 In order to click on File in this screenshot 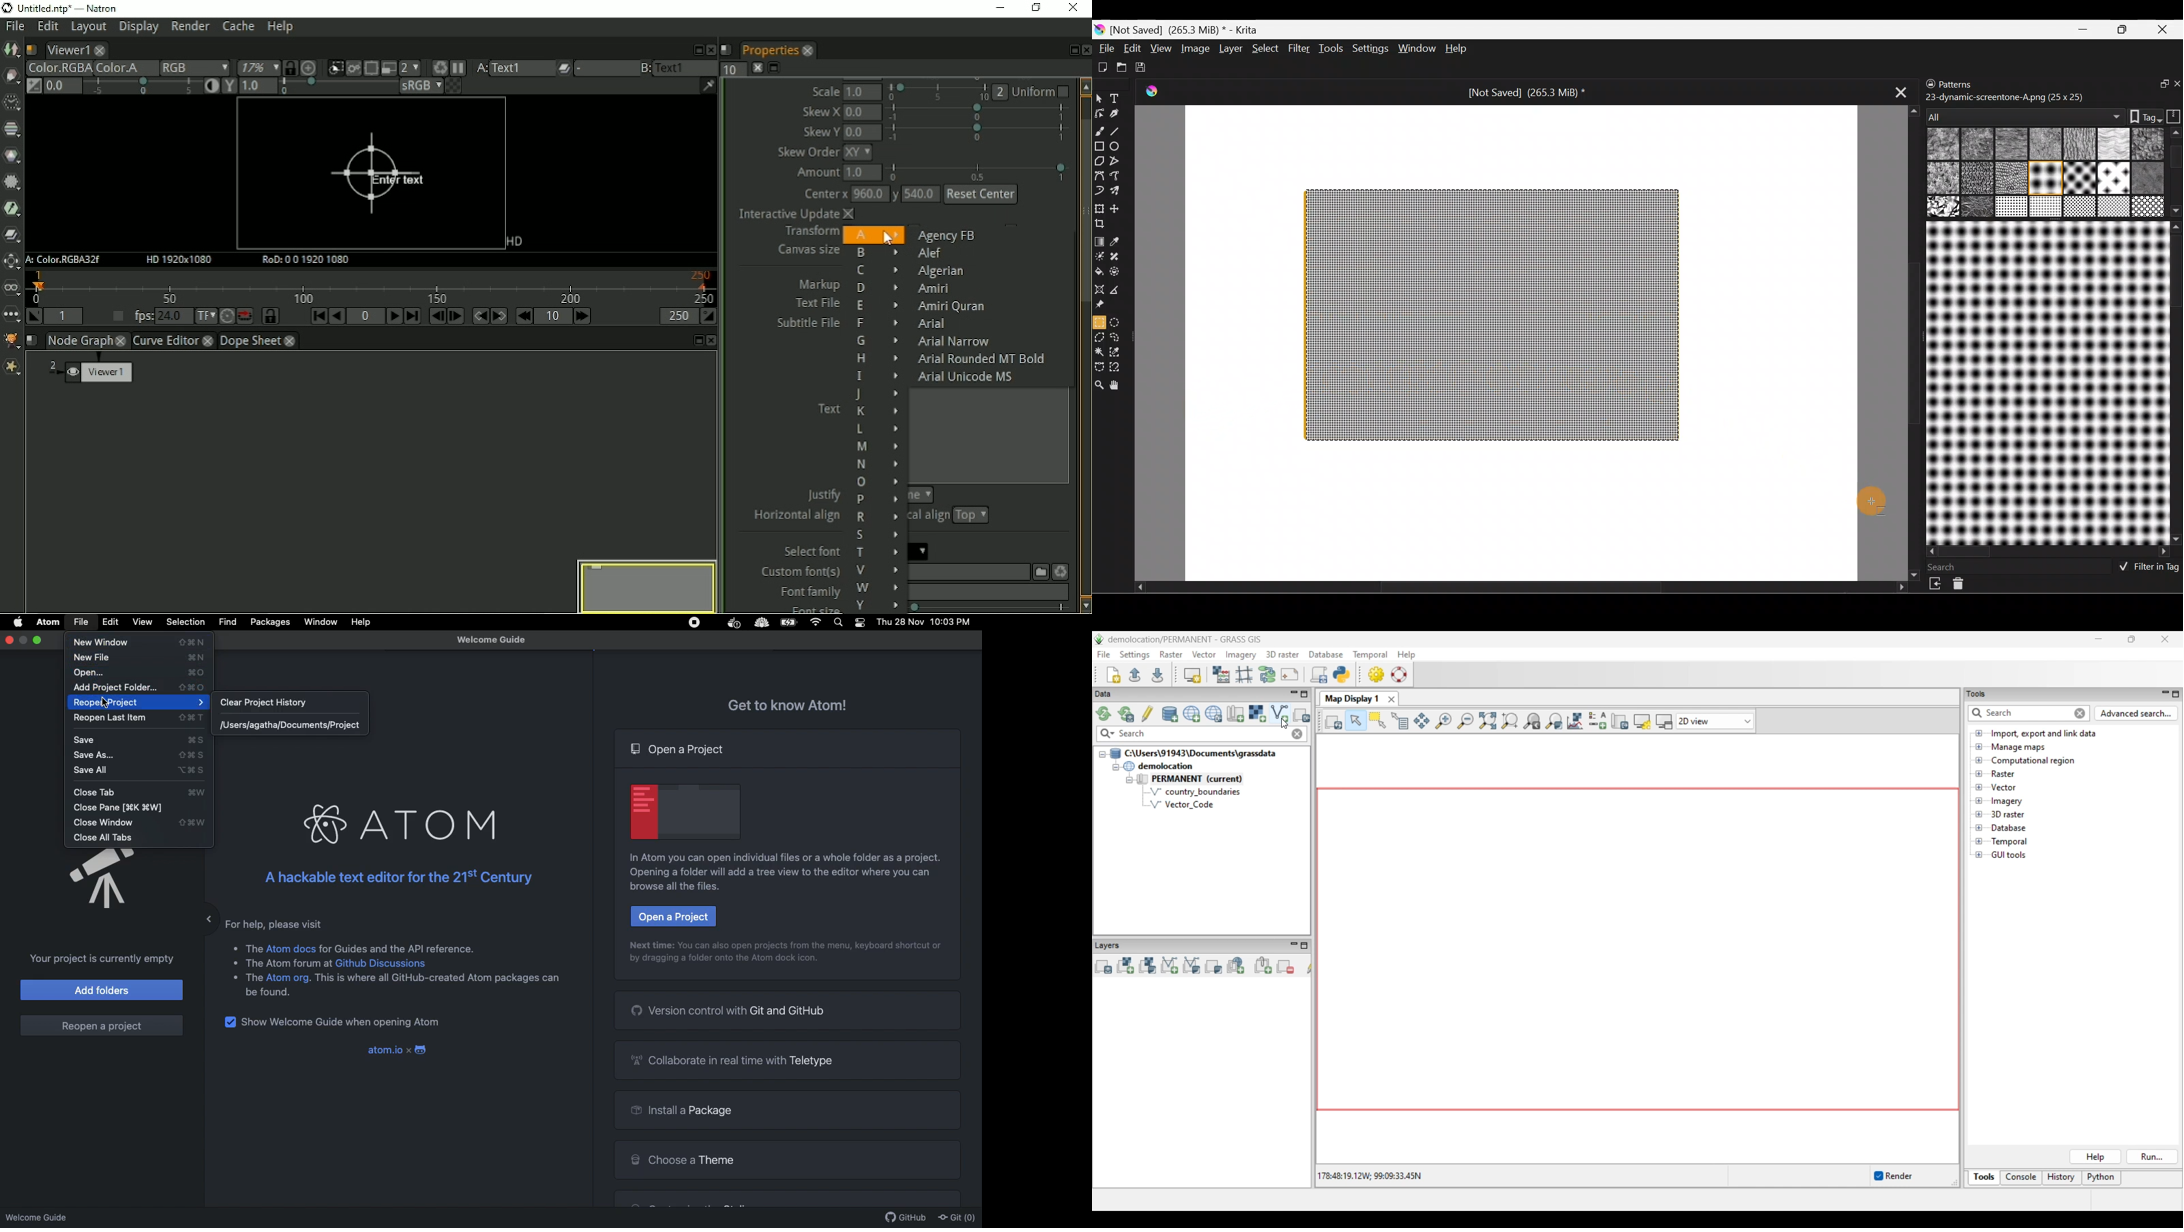, I will do `click(81, 622)`.